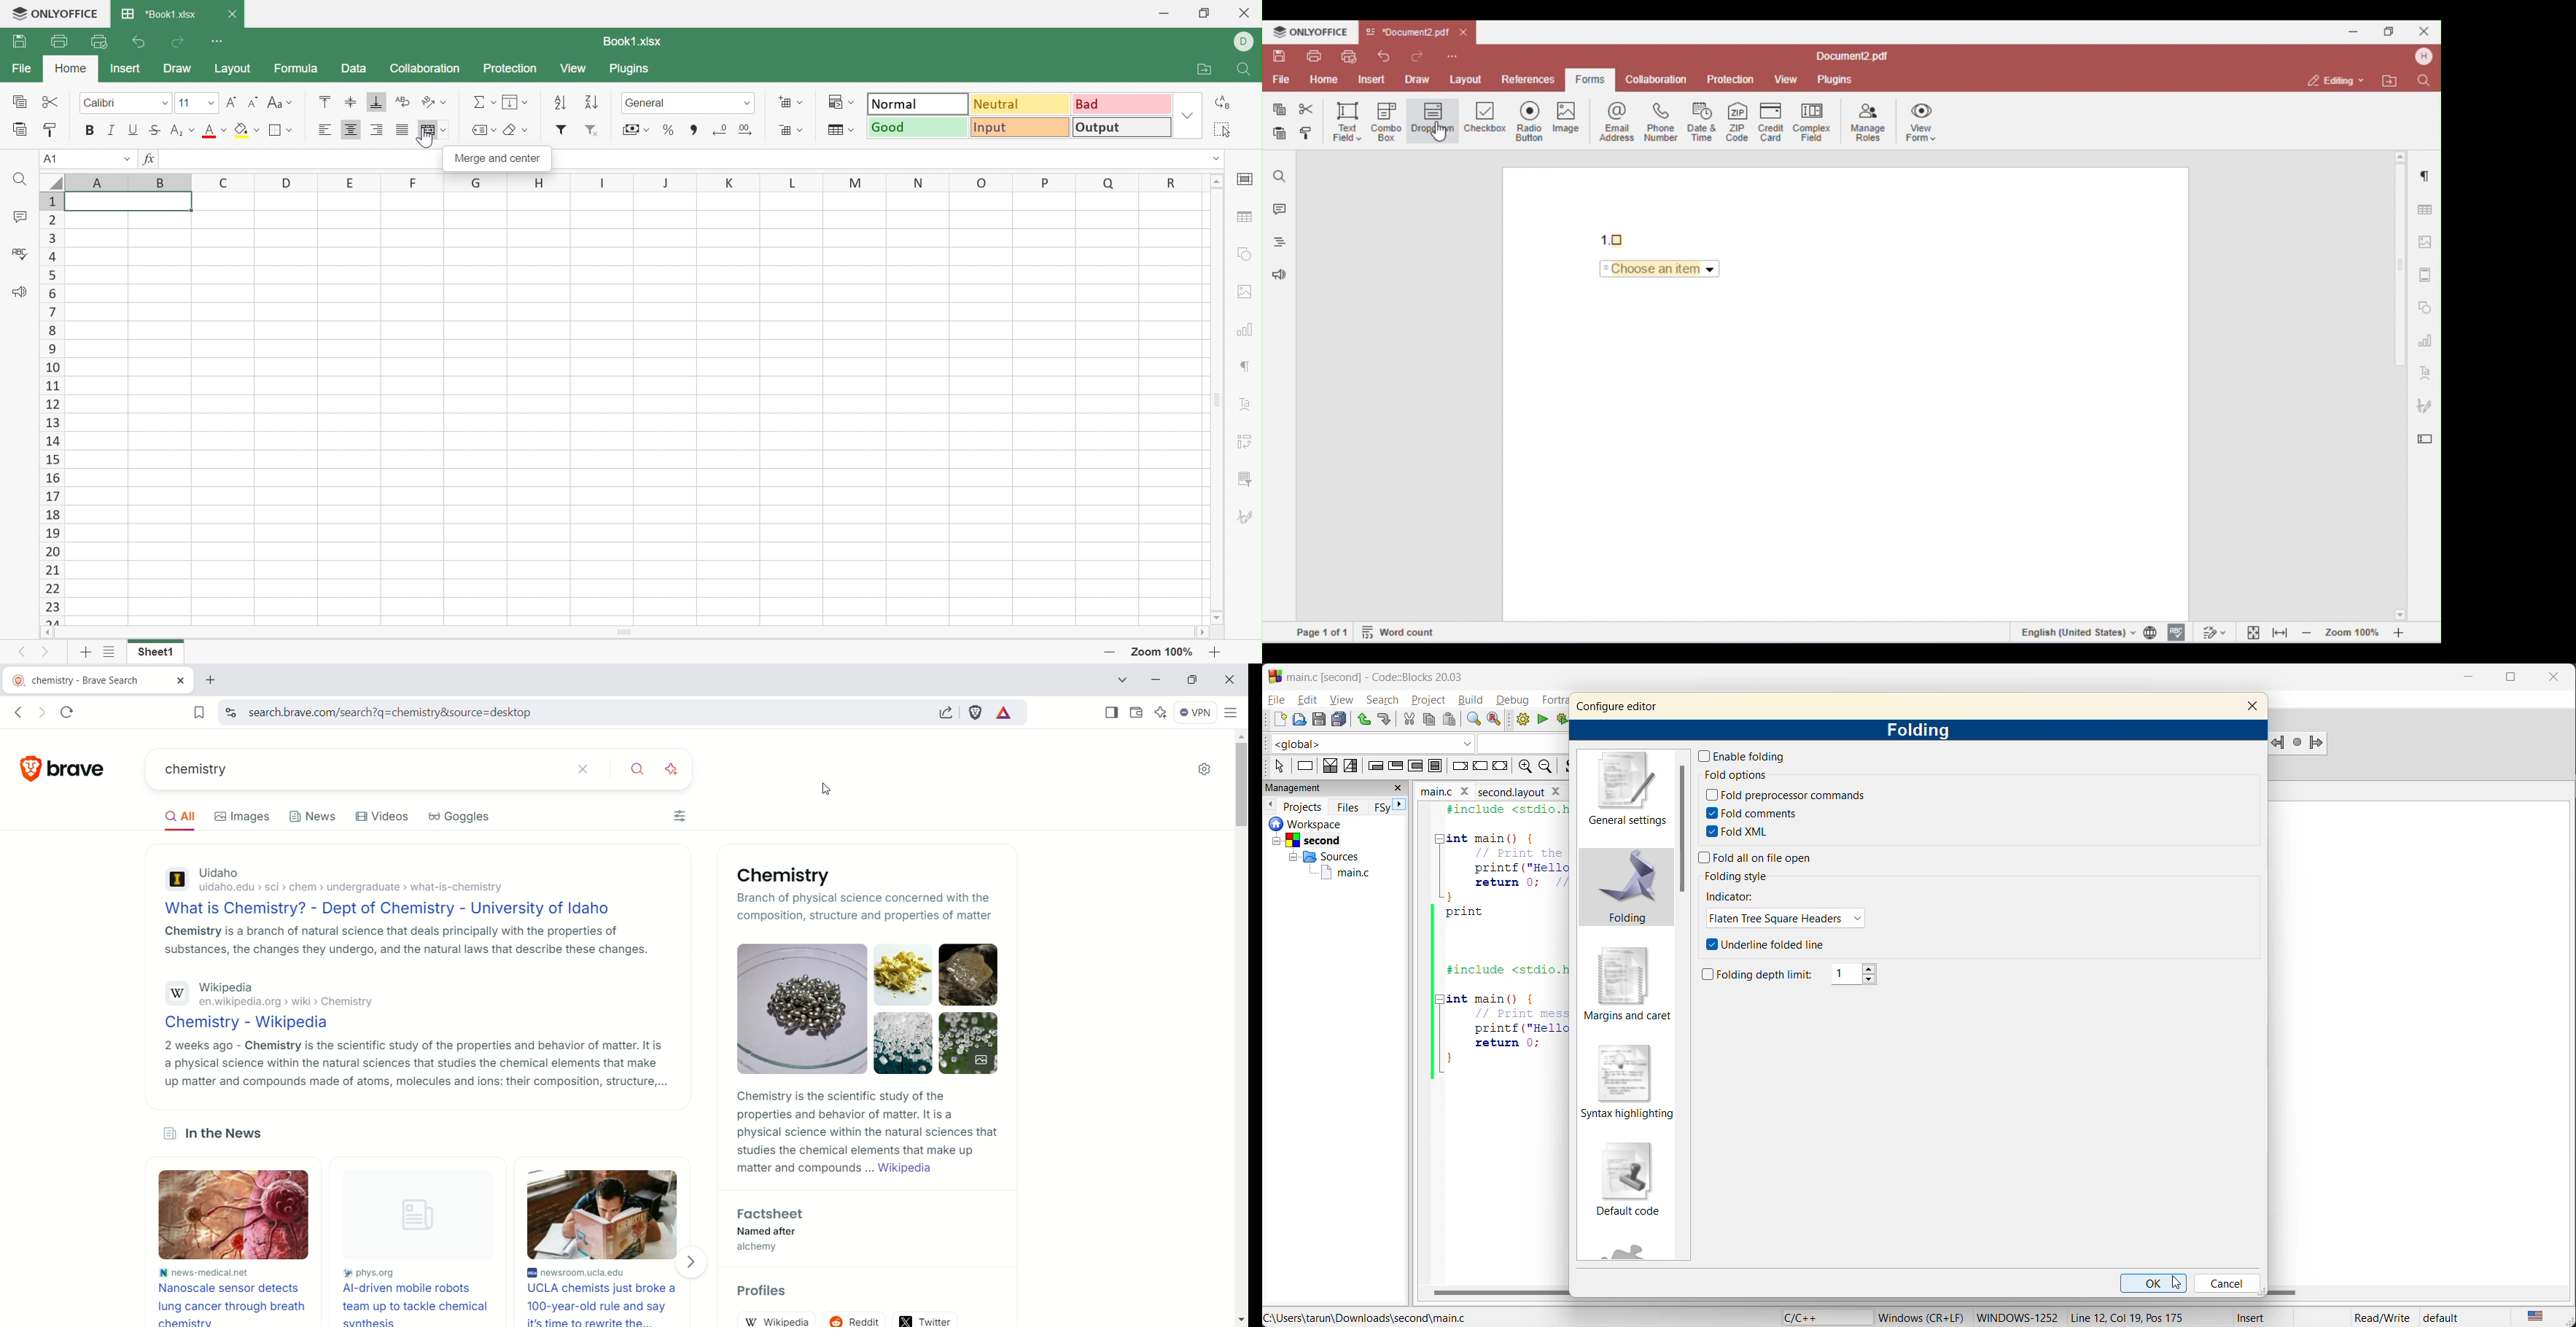  Describe the element at coordinates (638, 130) in the screenshot. I see `Accounting style` at that location.